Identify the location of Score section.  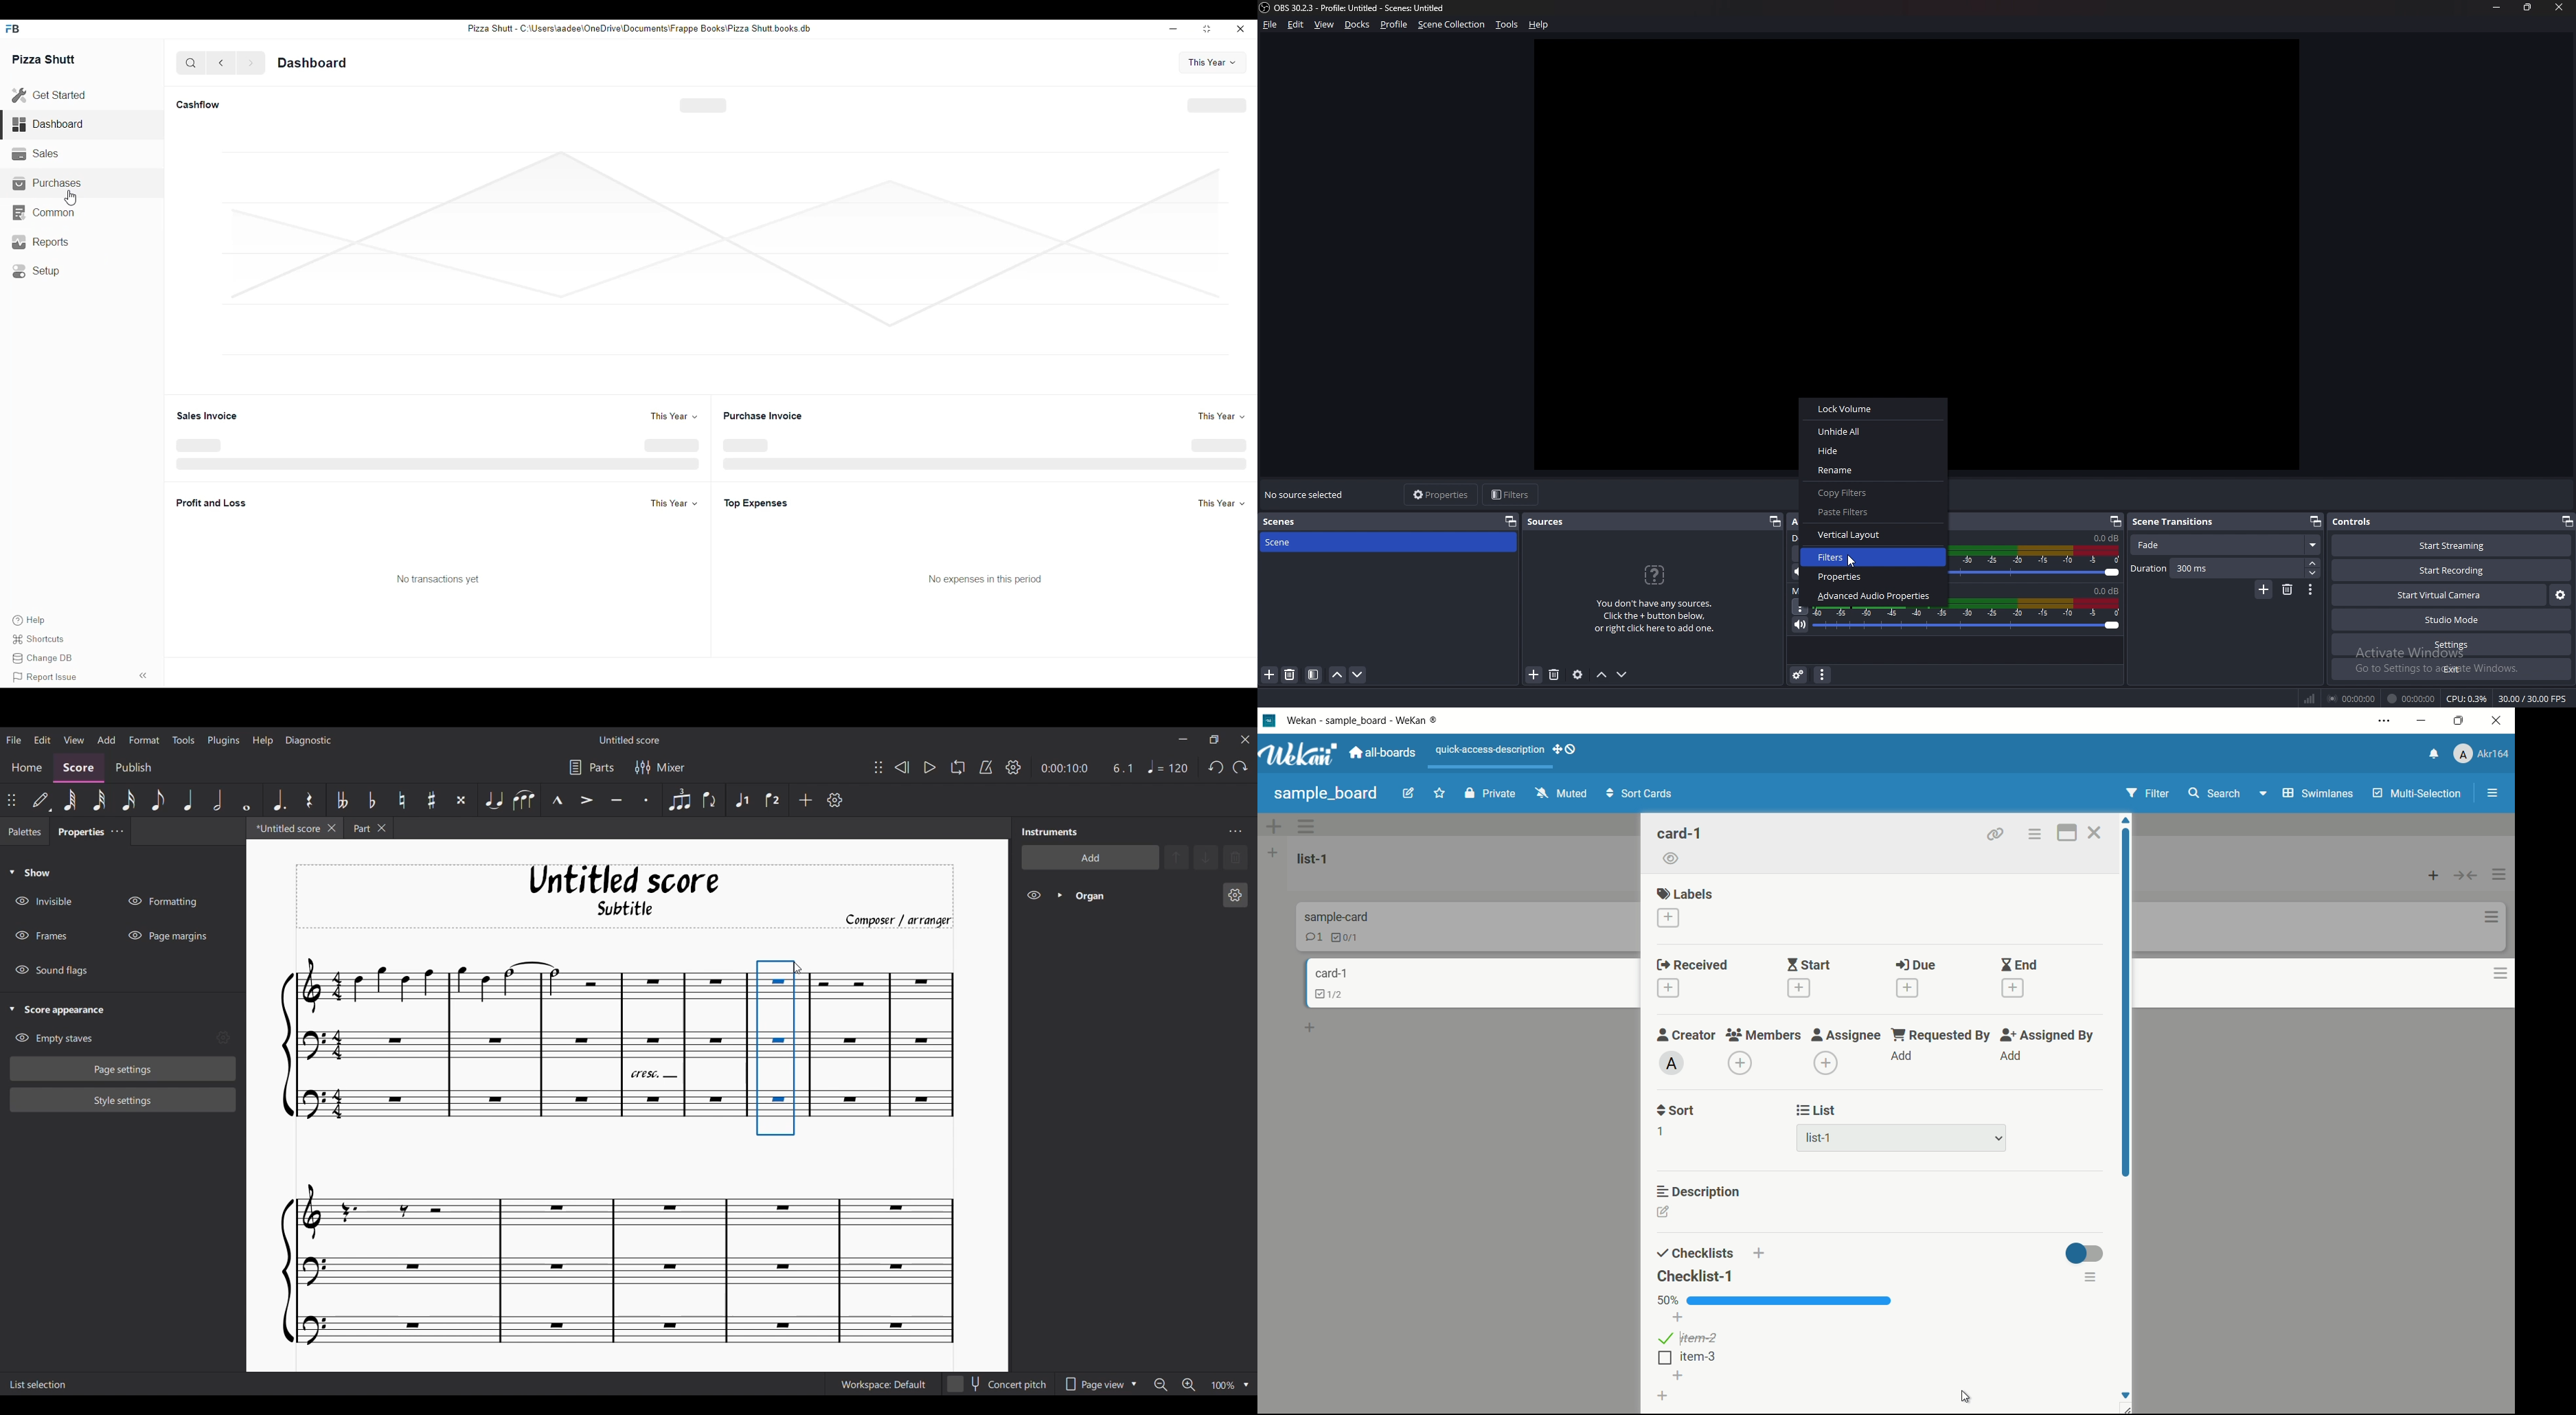
(78, 768).